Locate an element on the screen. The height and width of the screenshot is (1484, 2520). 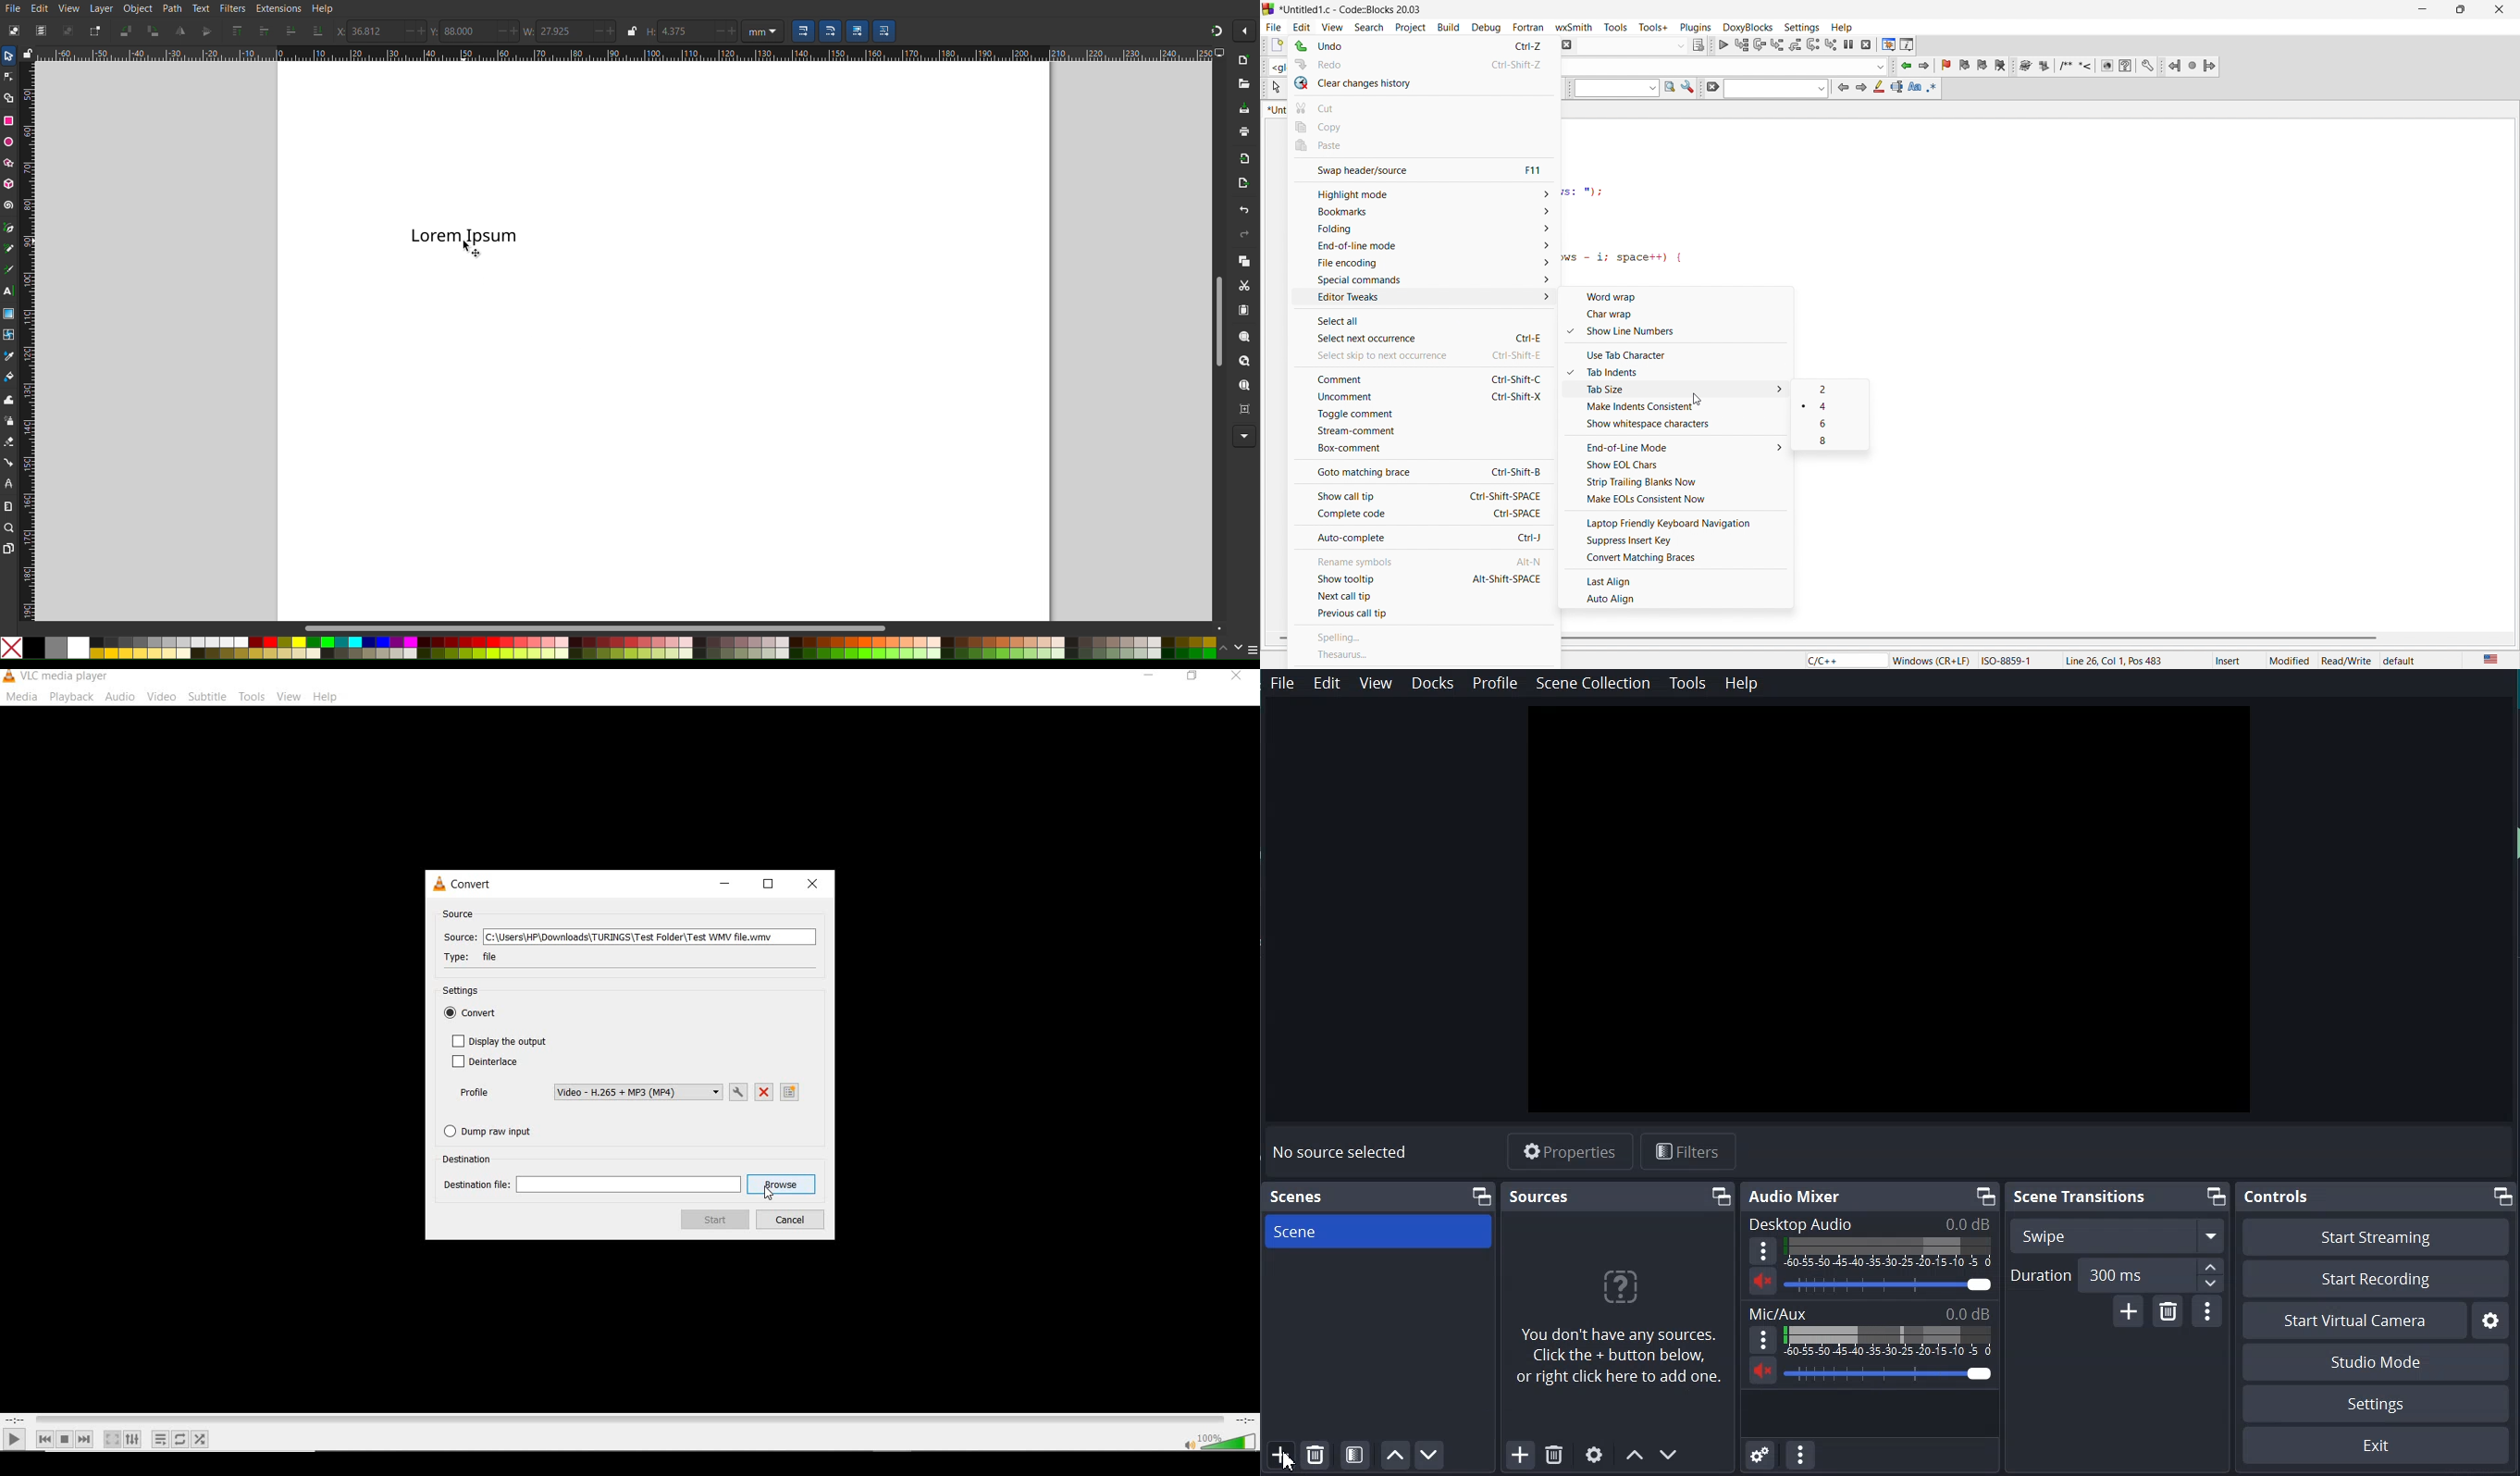
Cut is located at coordinates (1244, 285).